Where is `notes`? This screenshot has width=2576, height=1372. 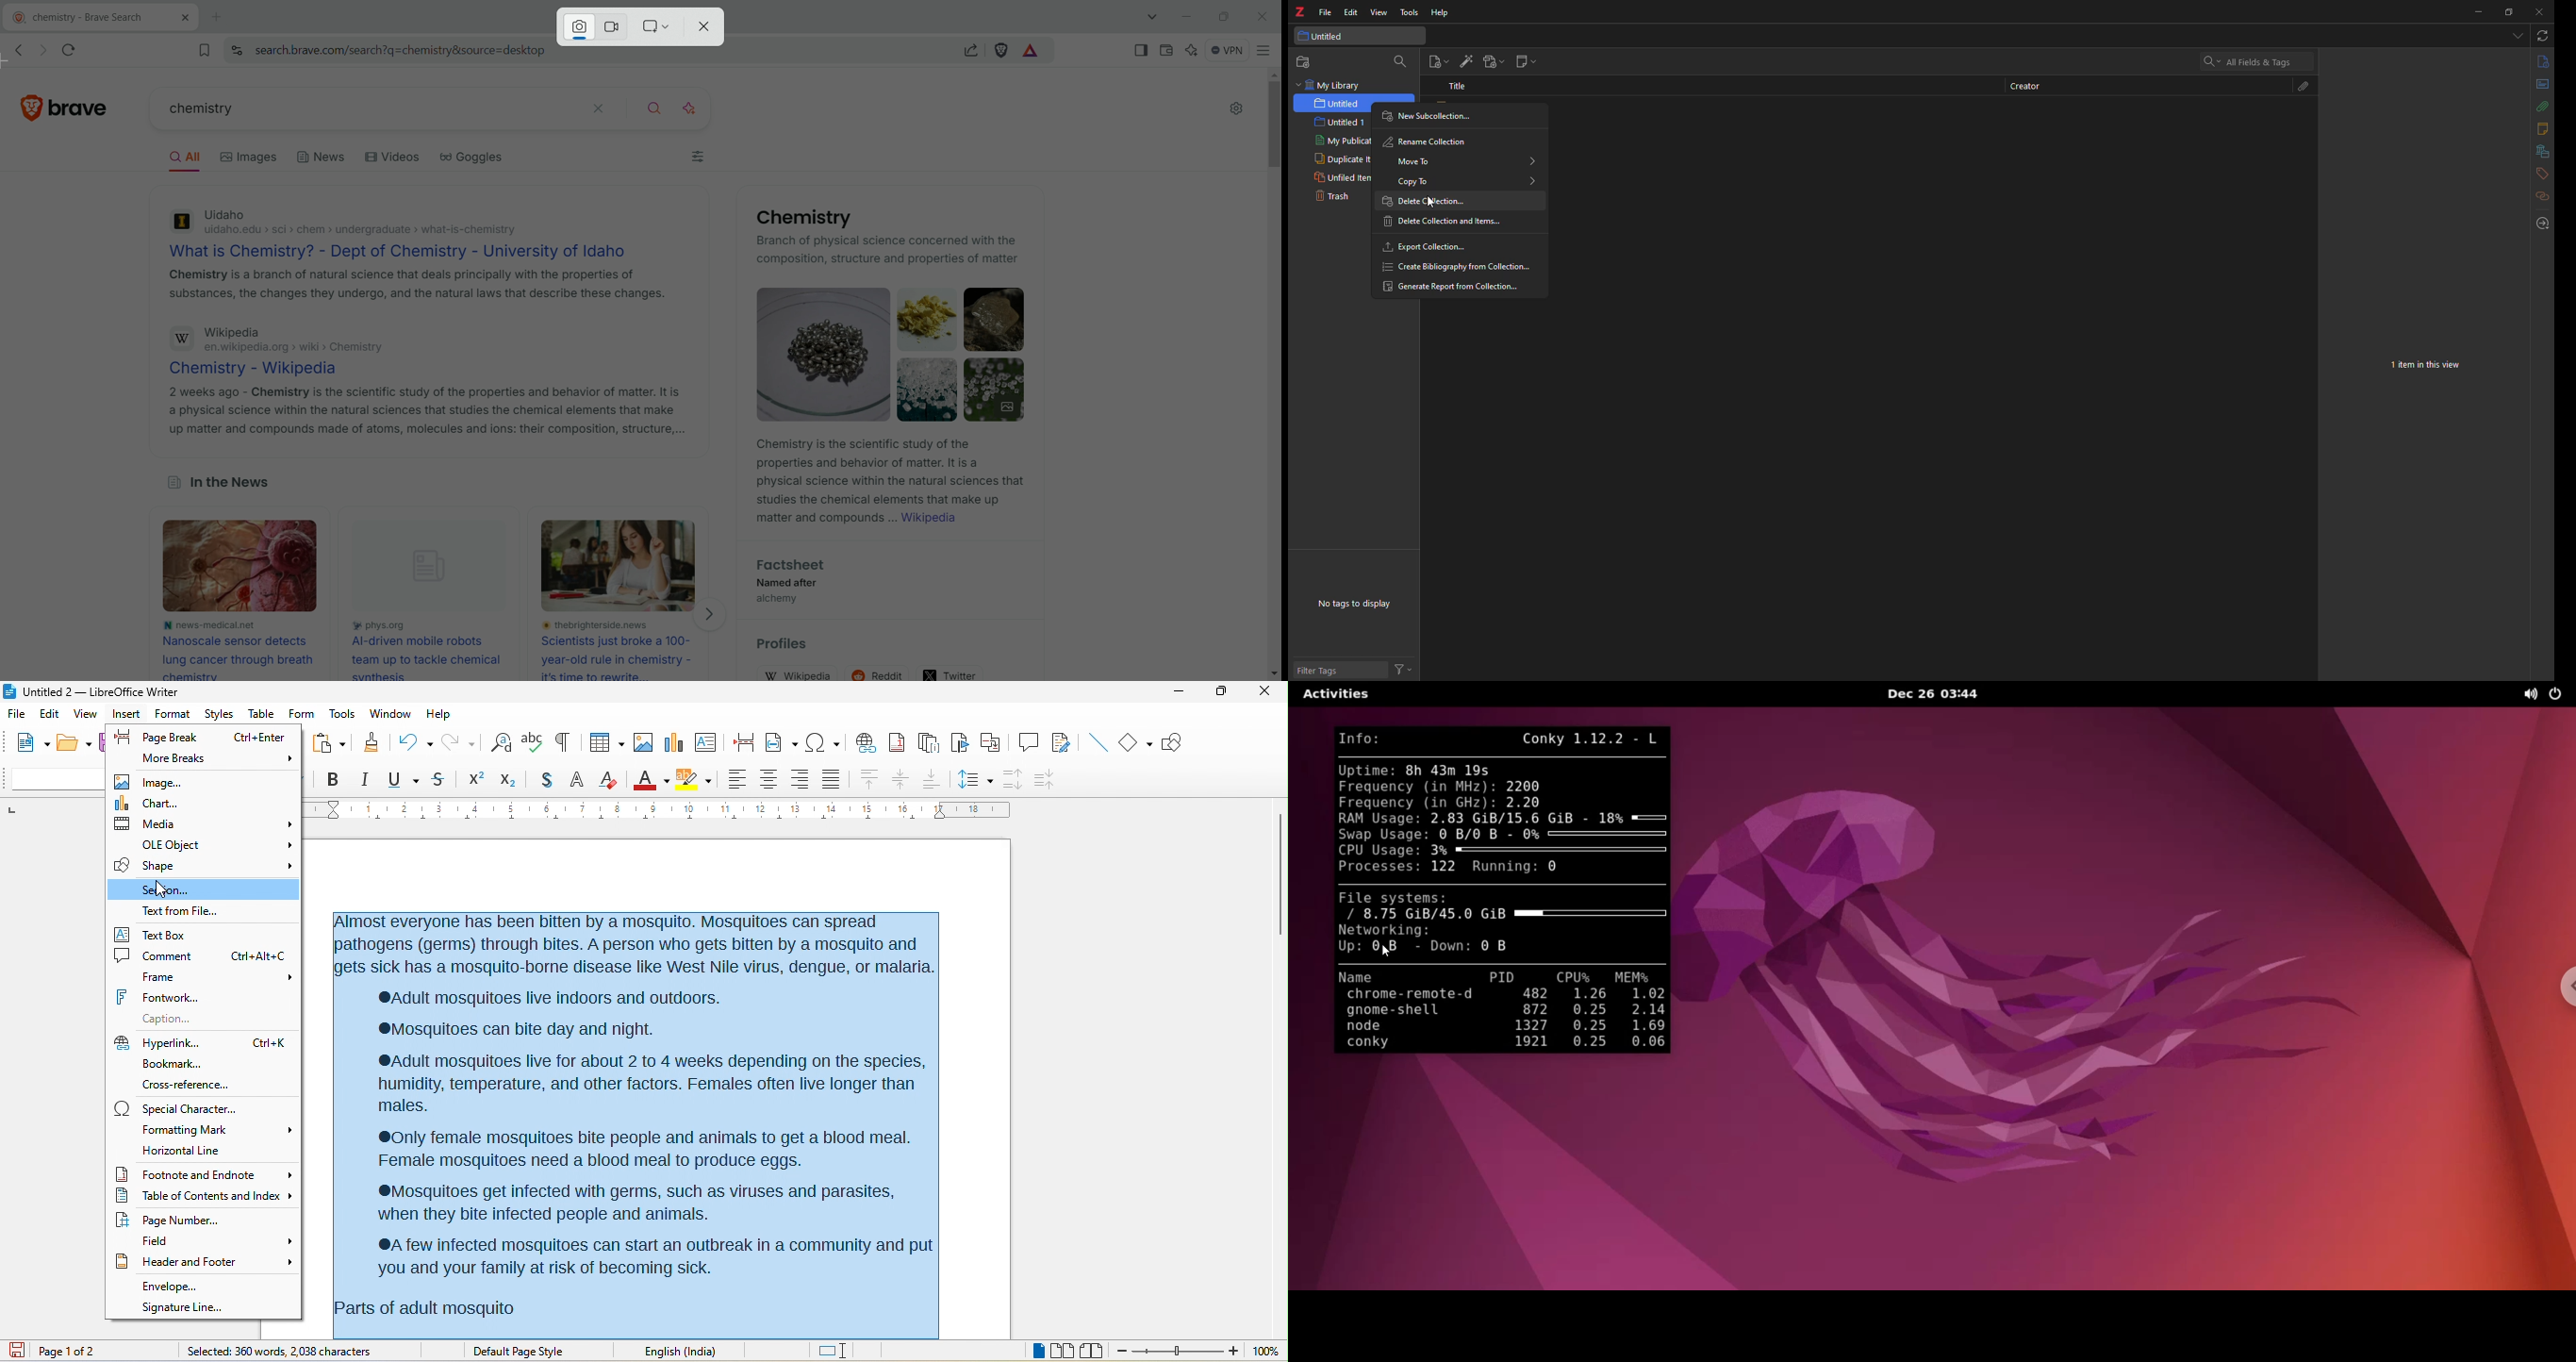 notes is located at coordinates (2537, 129).